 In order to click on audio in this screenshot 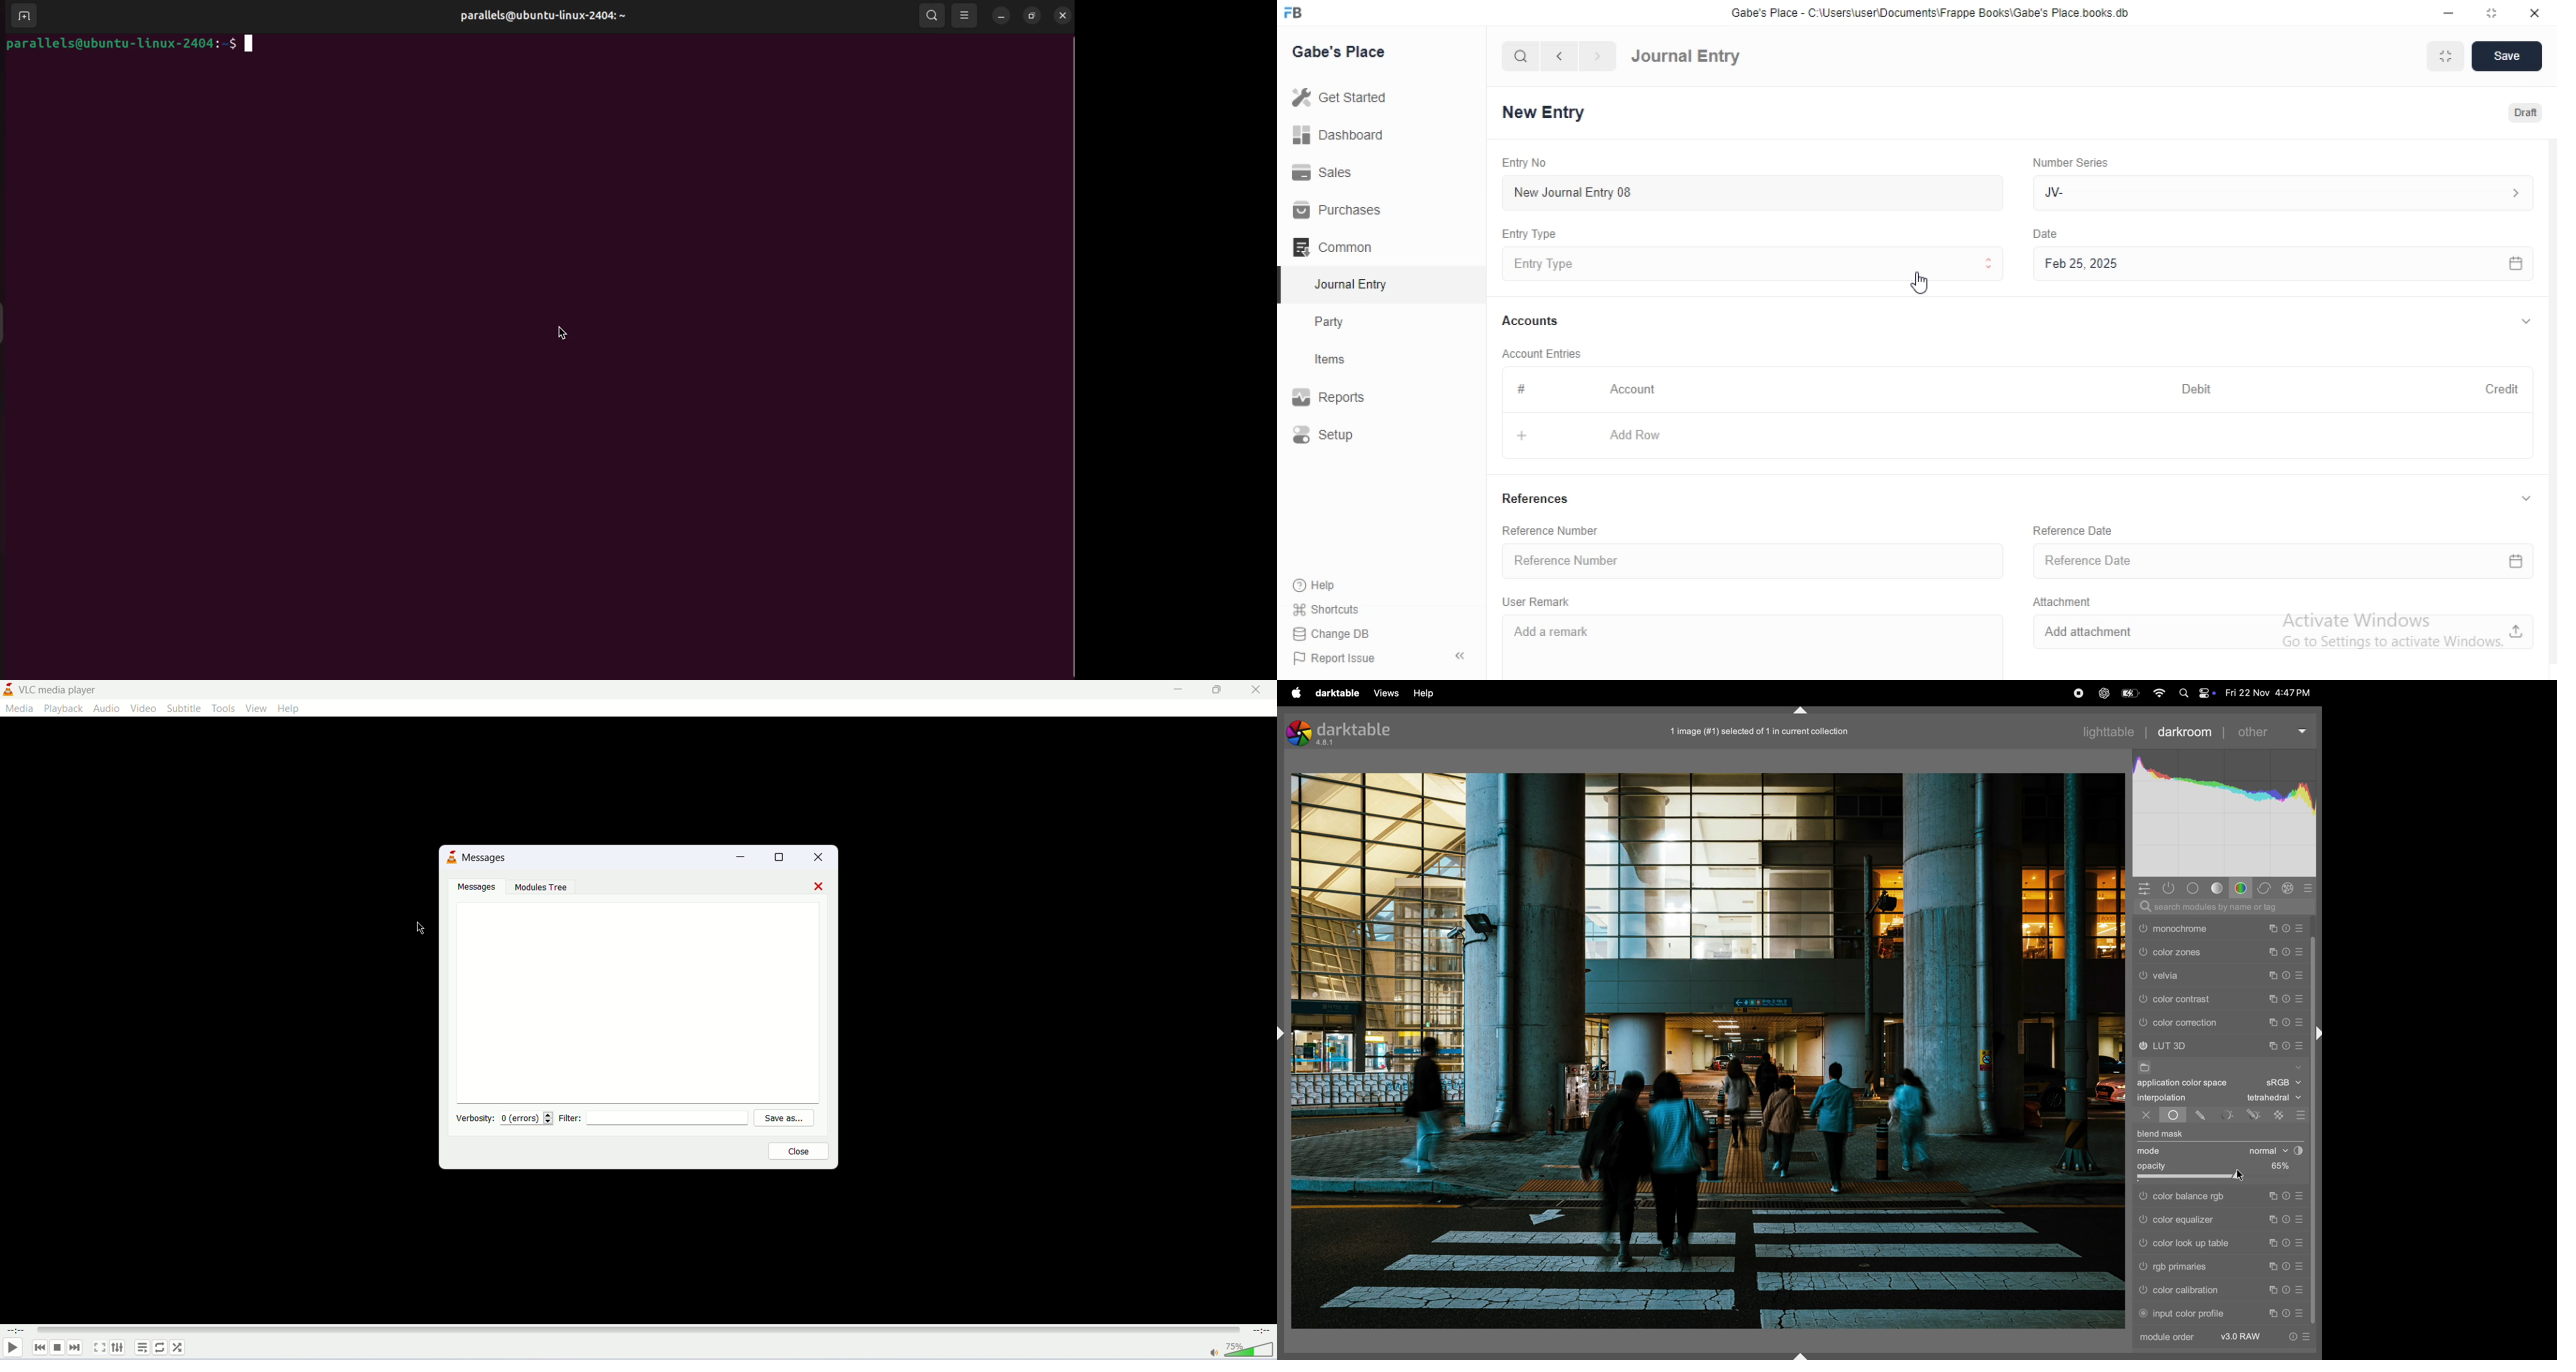, I will do `click(107, 709)`.